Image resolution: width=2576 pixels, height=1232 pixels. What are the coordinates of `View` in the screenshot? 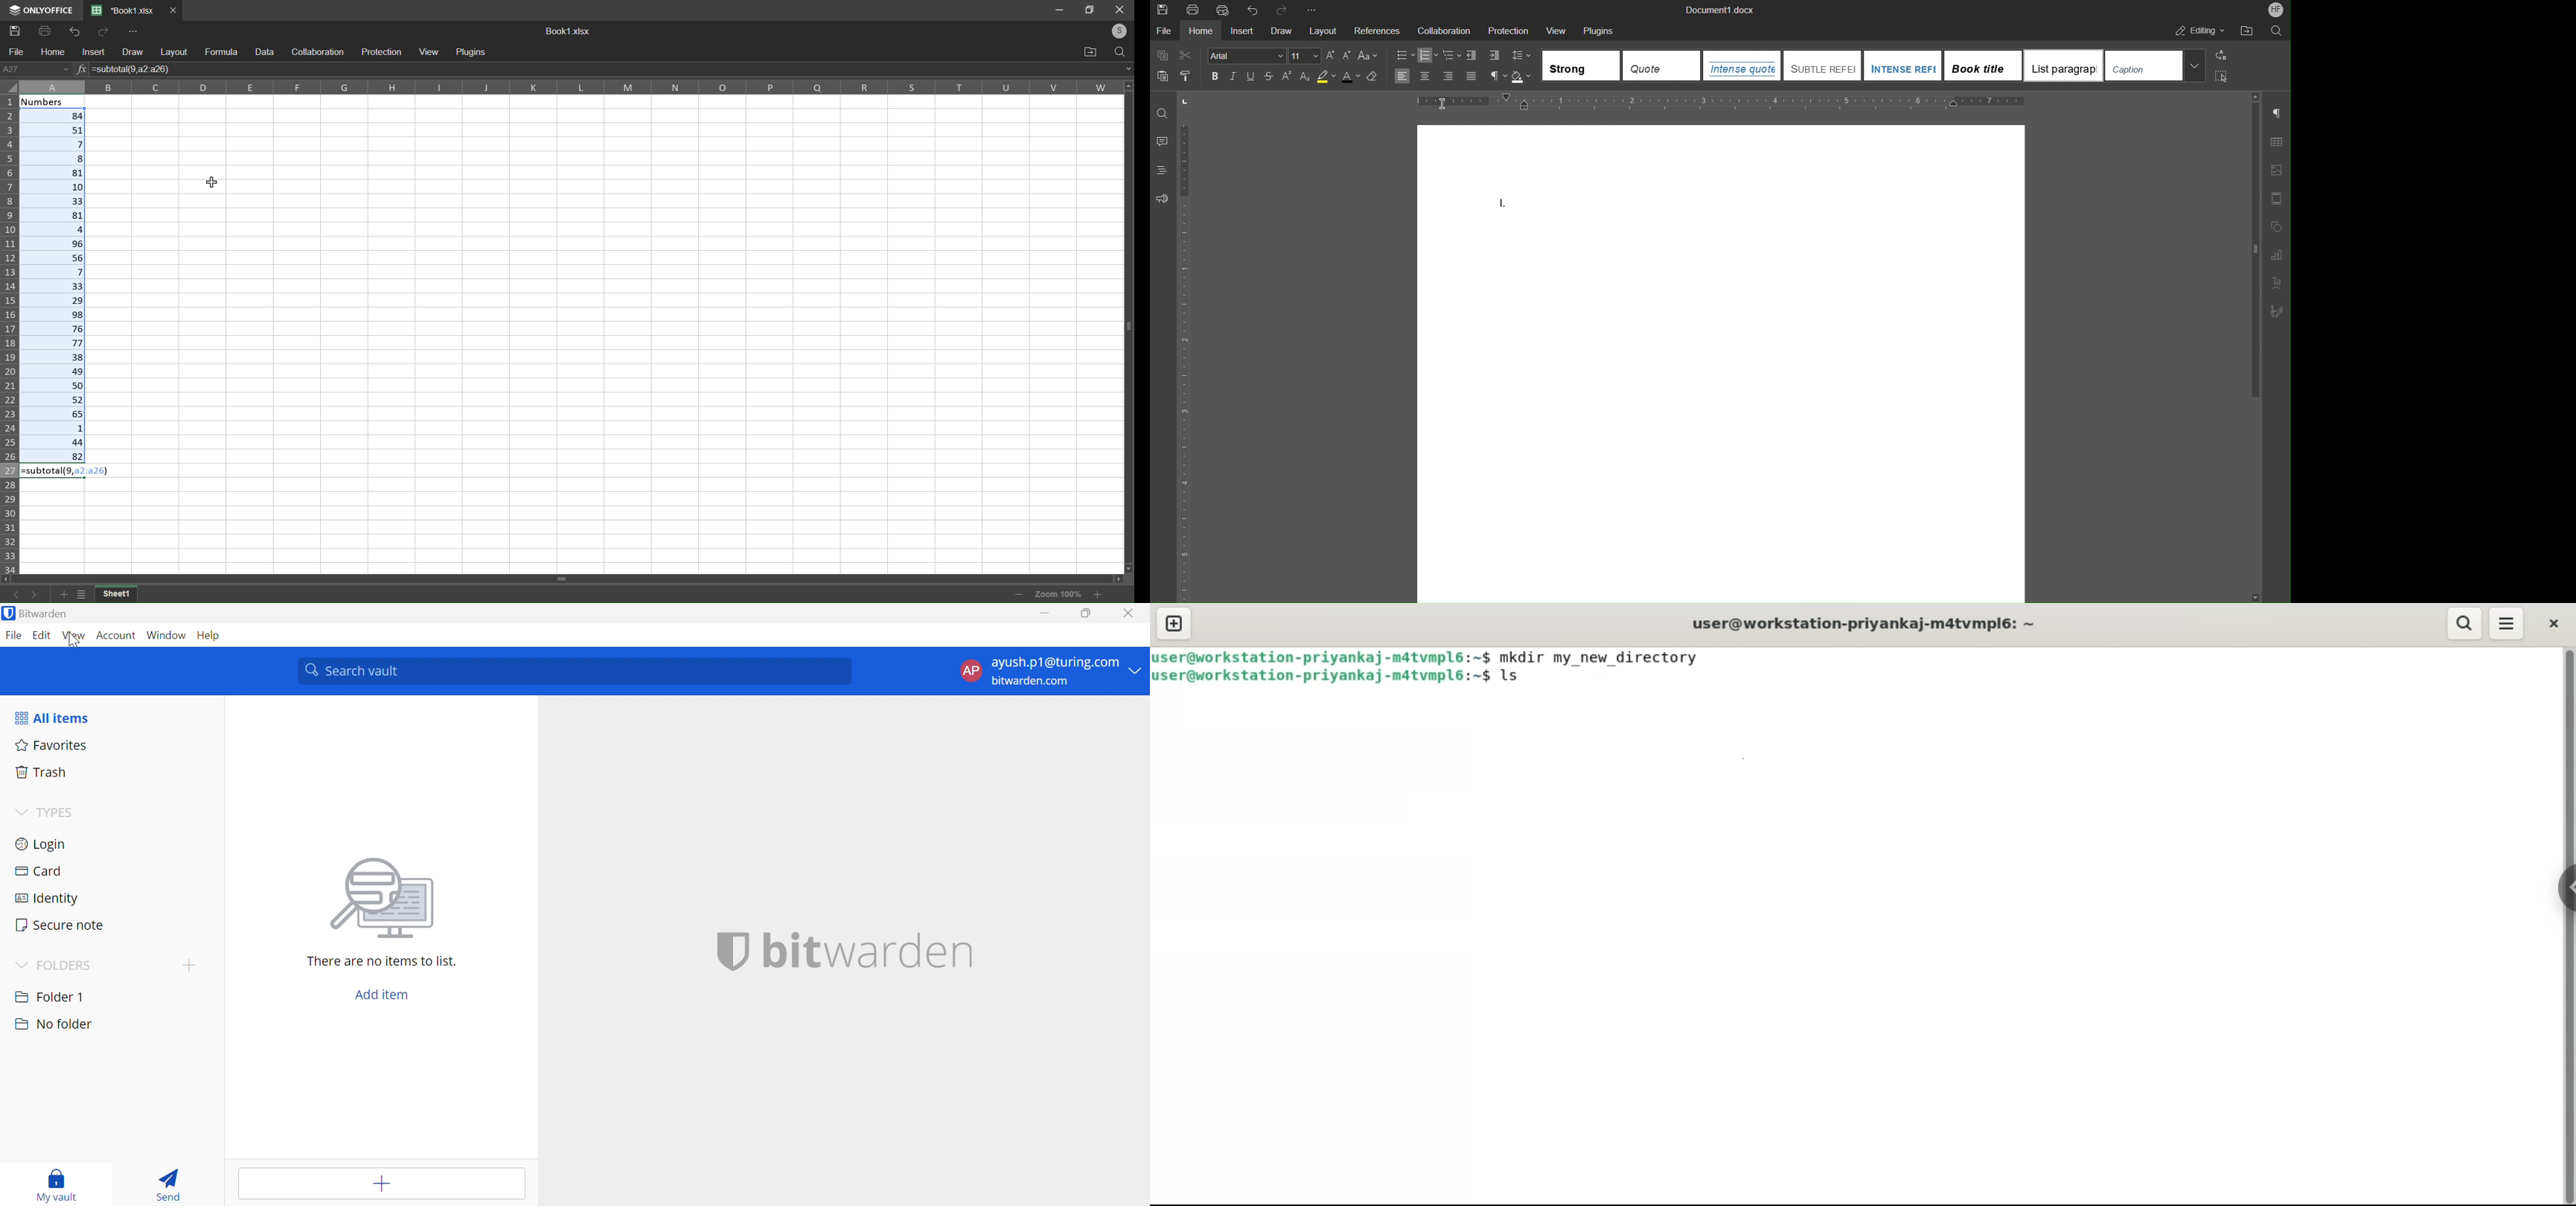 It's located at (75, 635).